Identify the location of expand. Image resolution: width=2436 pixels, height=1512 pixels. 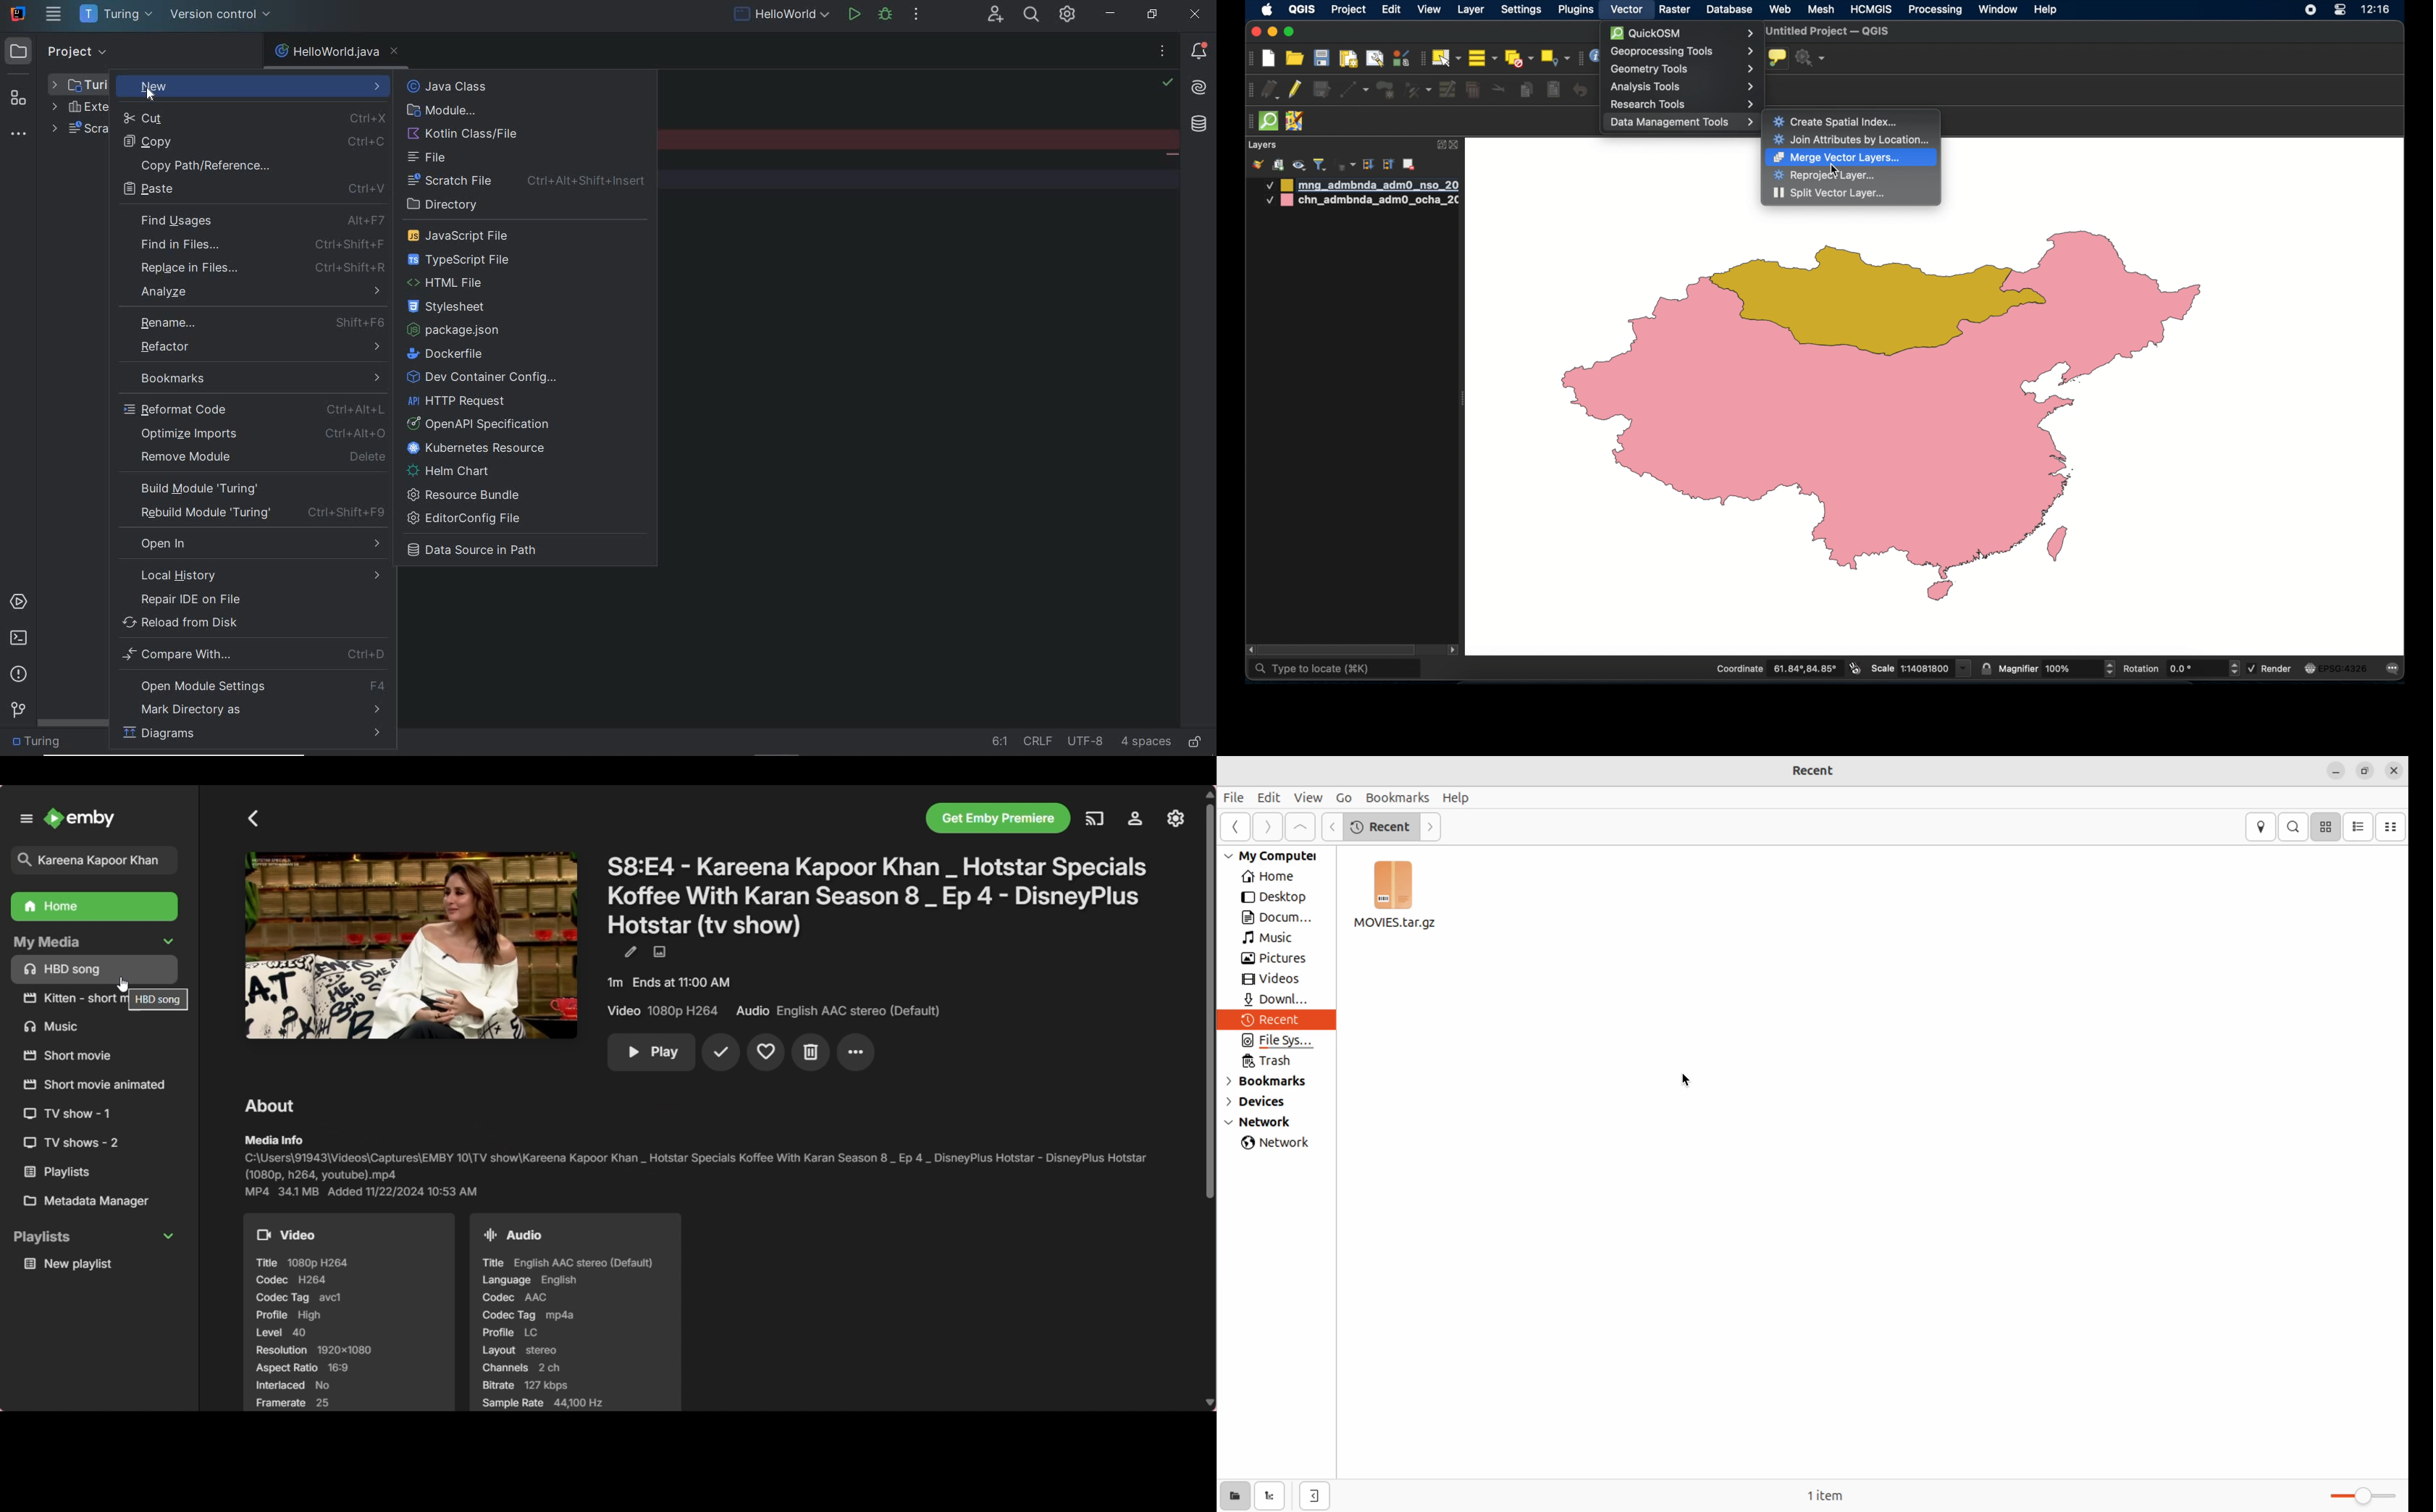
(1440, 144).